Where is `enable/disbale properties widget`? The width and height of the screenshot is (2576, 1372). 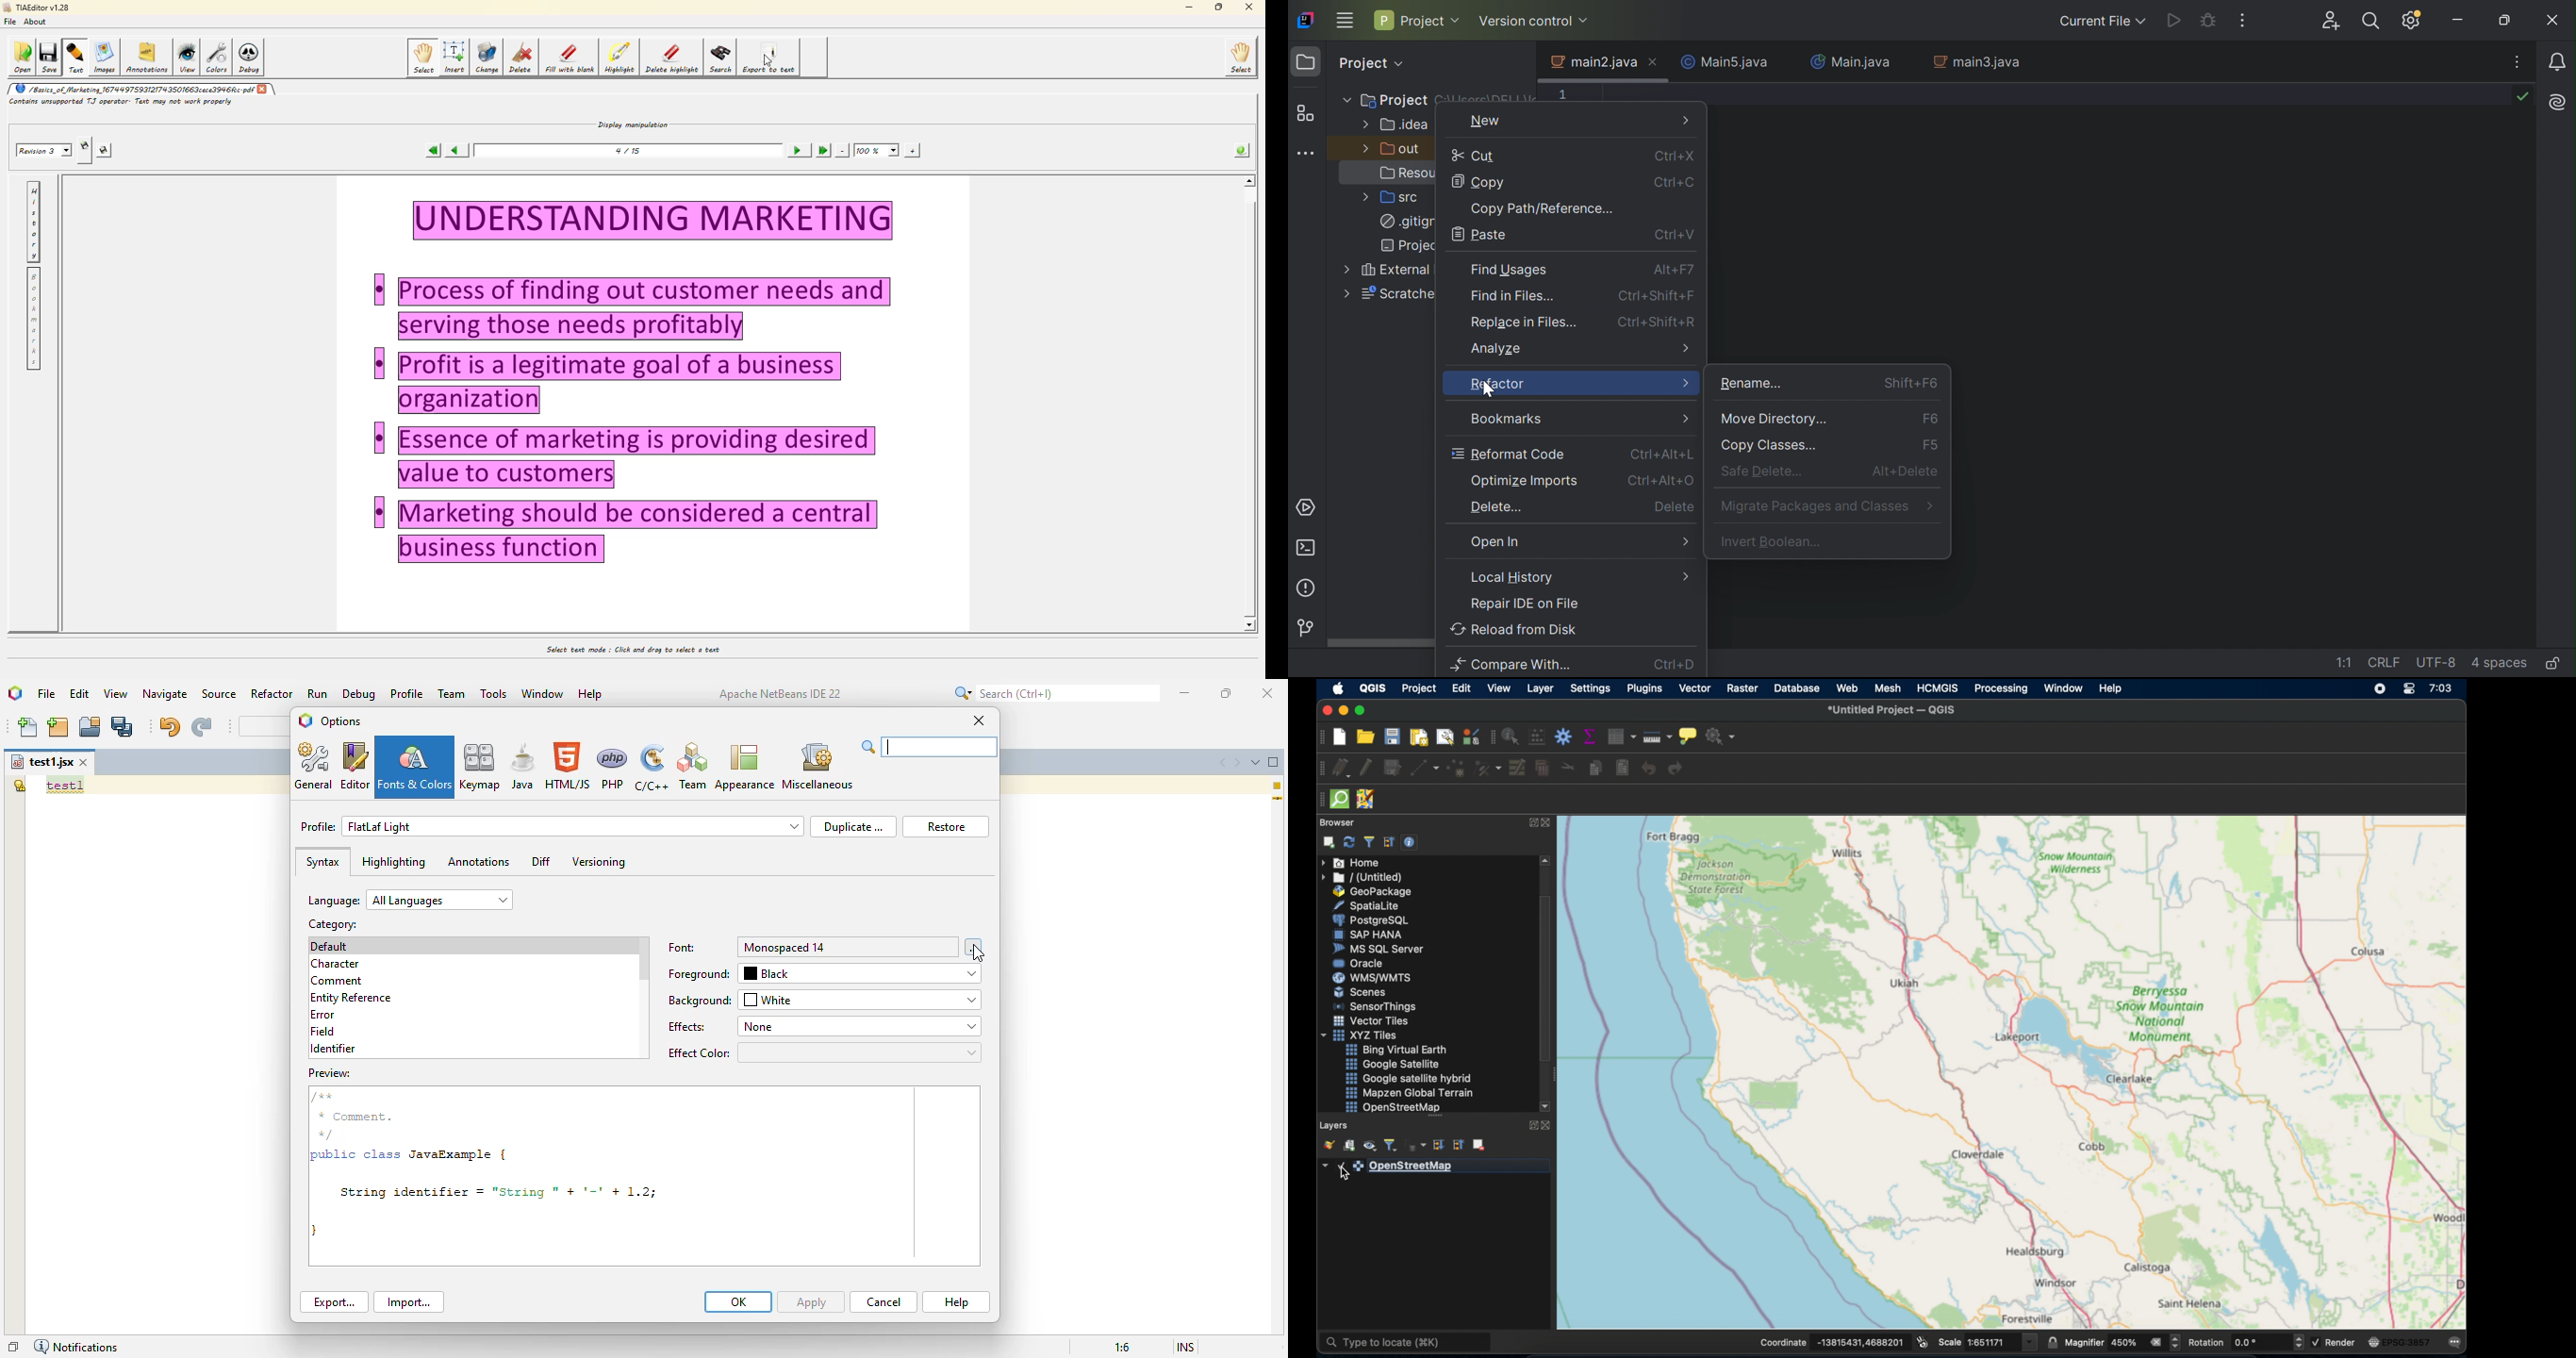 enable/disbale properties widget is located at coordinates (1410, 844).